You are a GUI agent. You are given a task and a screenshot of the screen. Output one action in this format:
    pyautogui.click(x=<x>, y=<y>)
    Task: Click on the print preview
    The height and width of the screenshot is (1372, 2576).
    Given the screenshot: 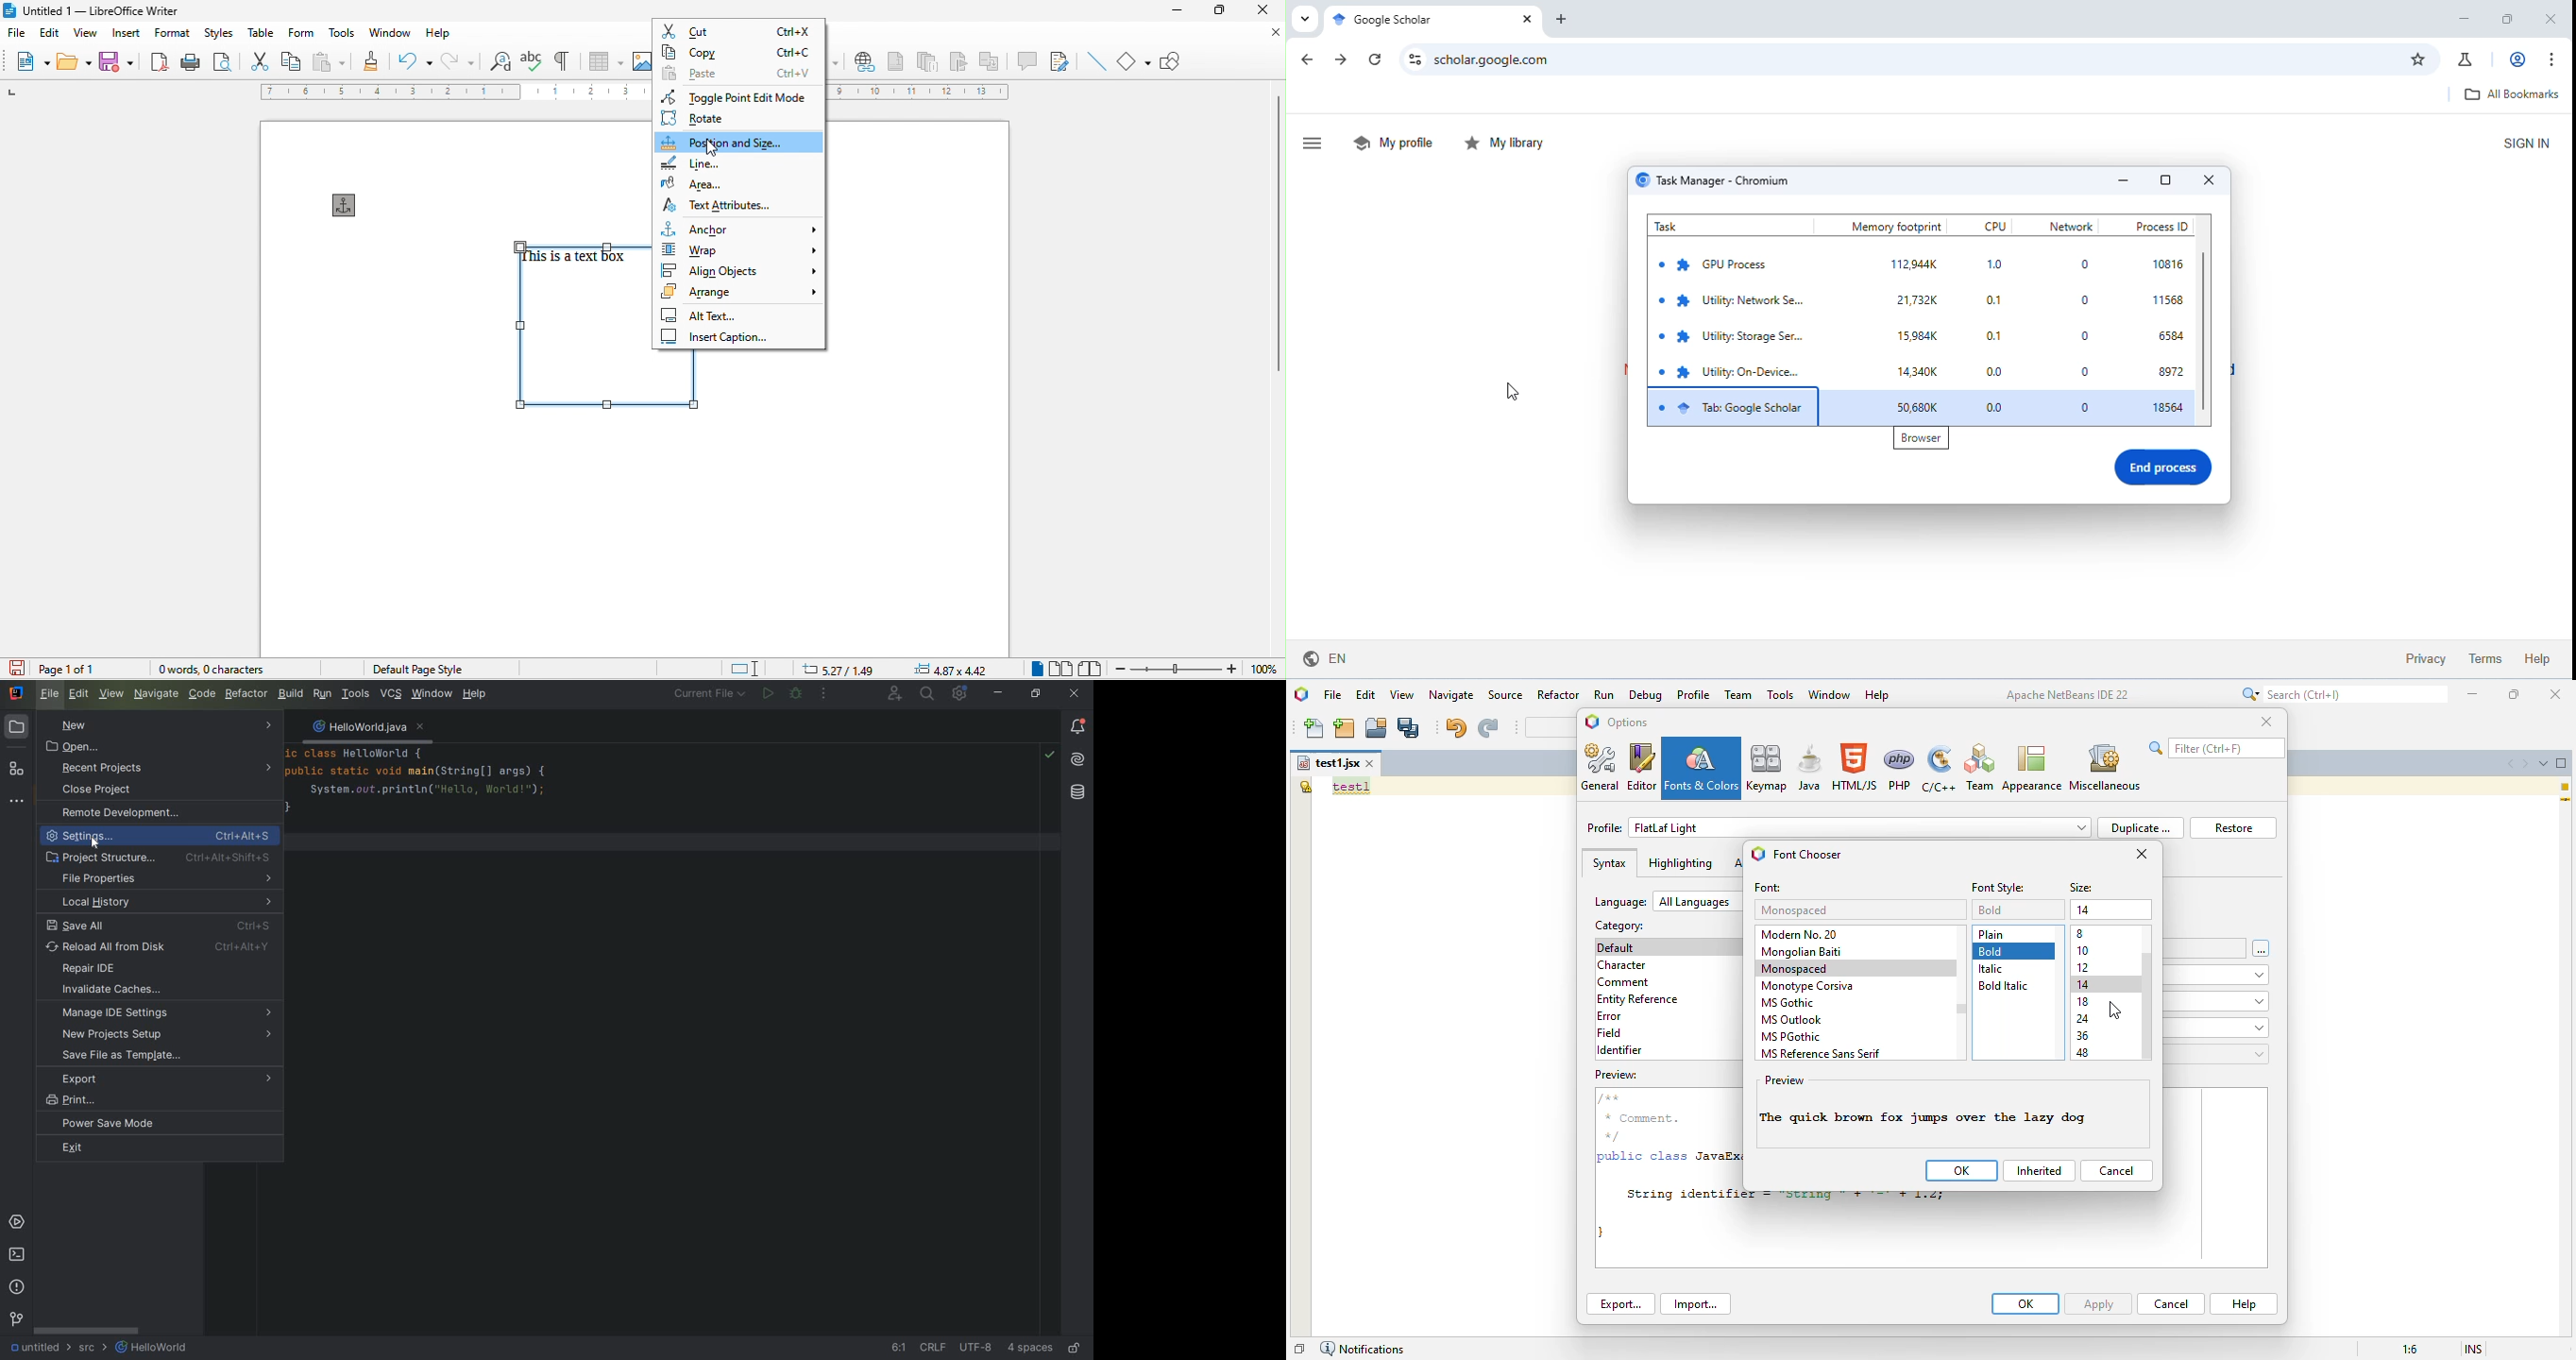 What is the action you would take?
    pyautogui.click(x=222, y=63)
    